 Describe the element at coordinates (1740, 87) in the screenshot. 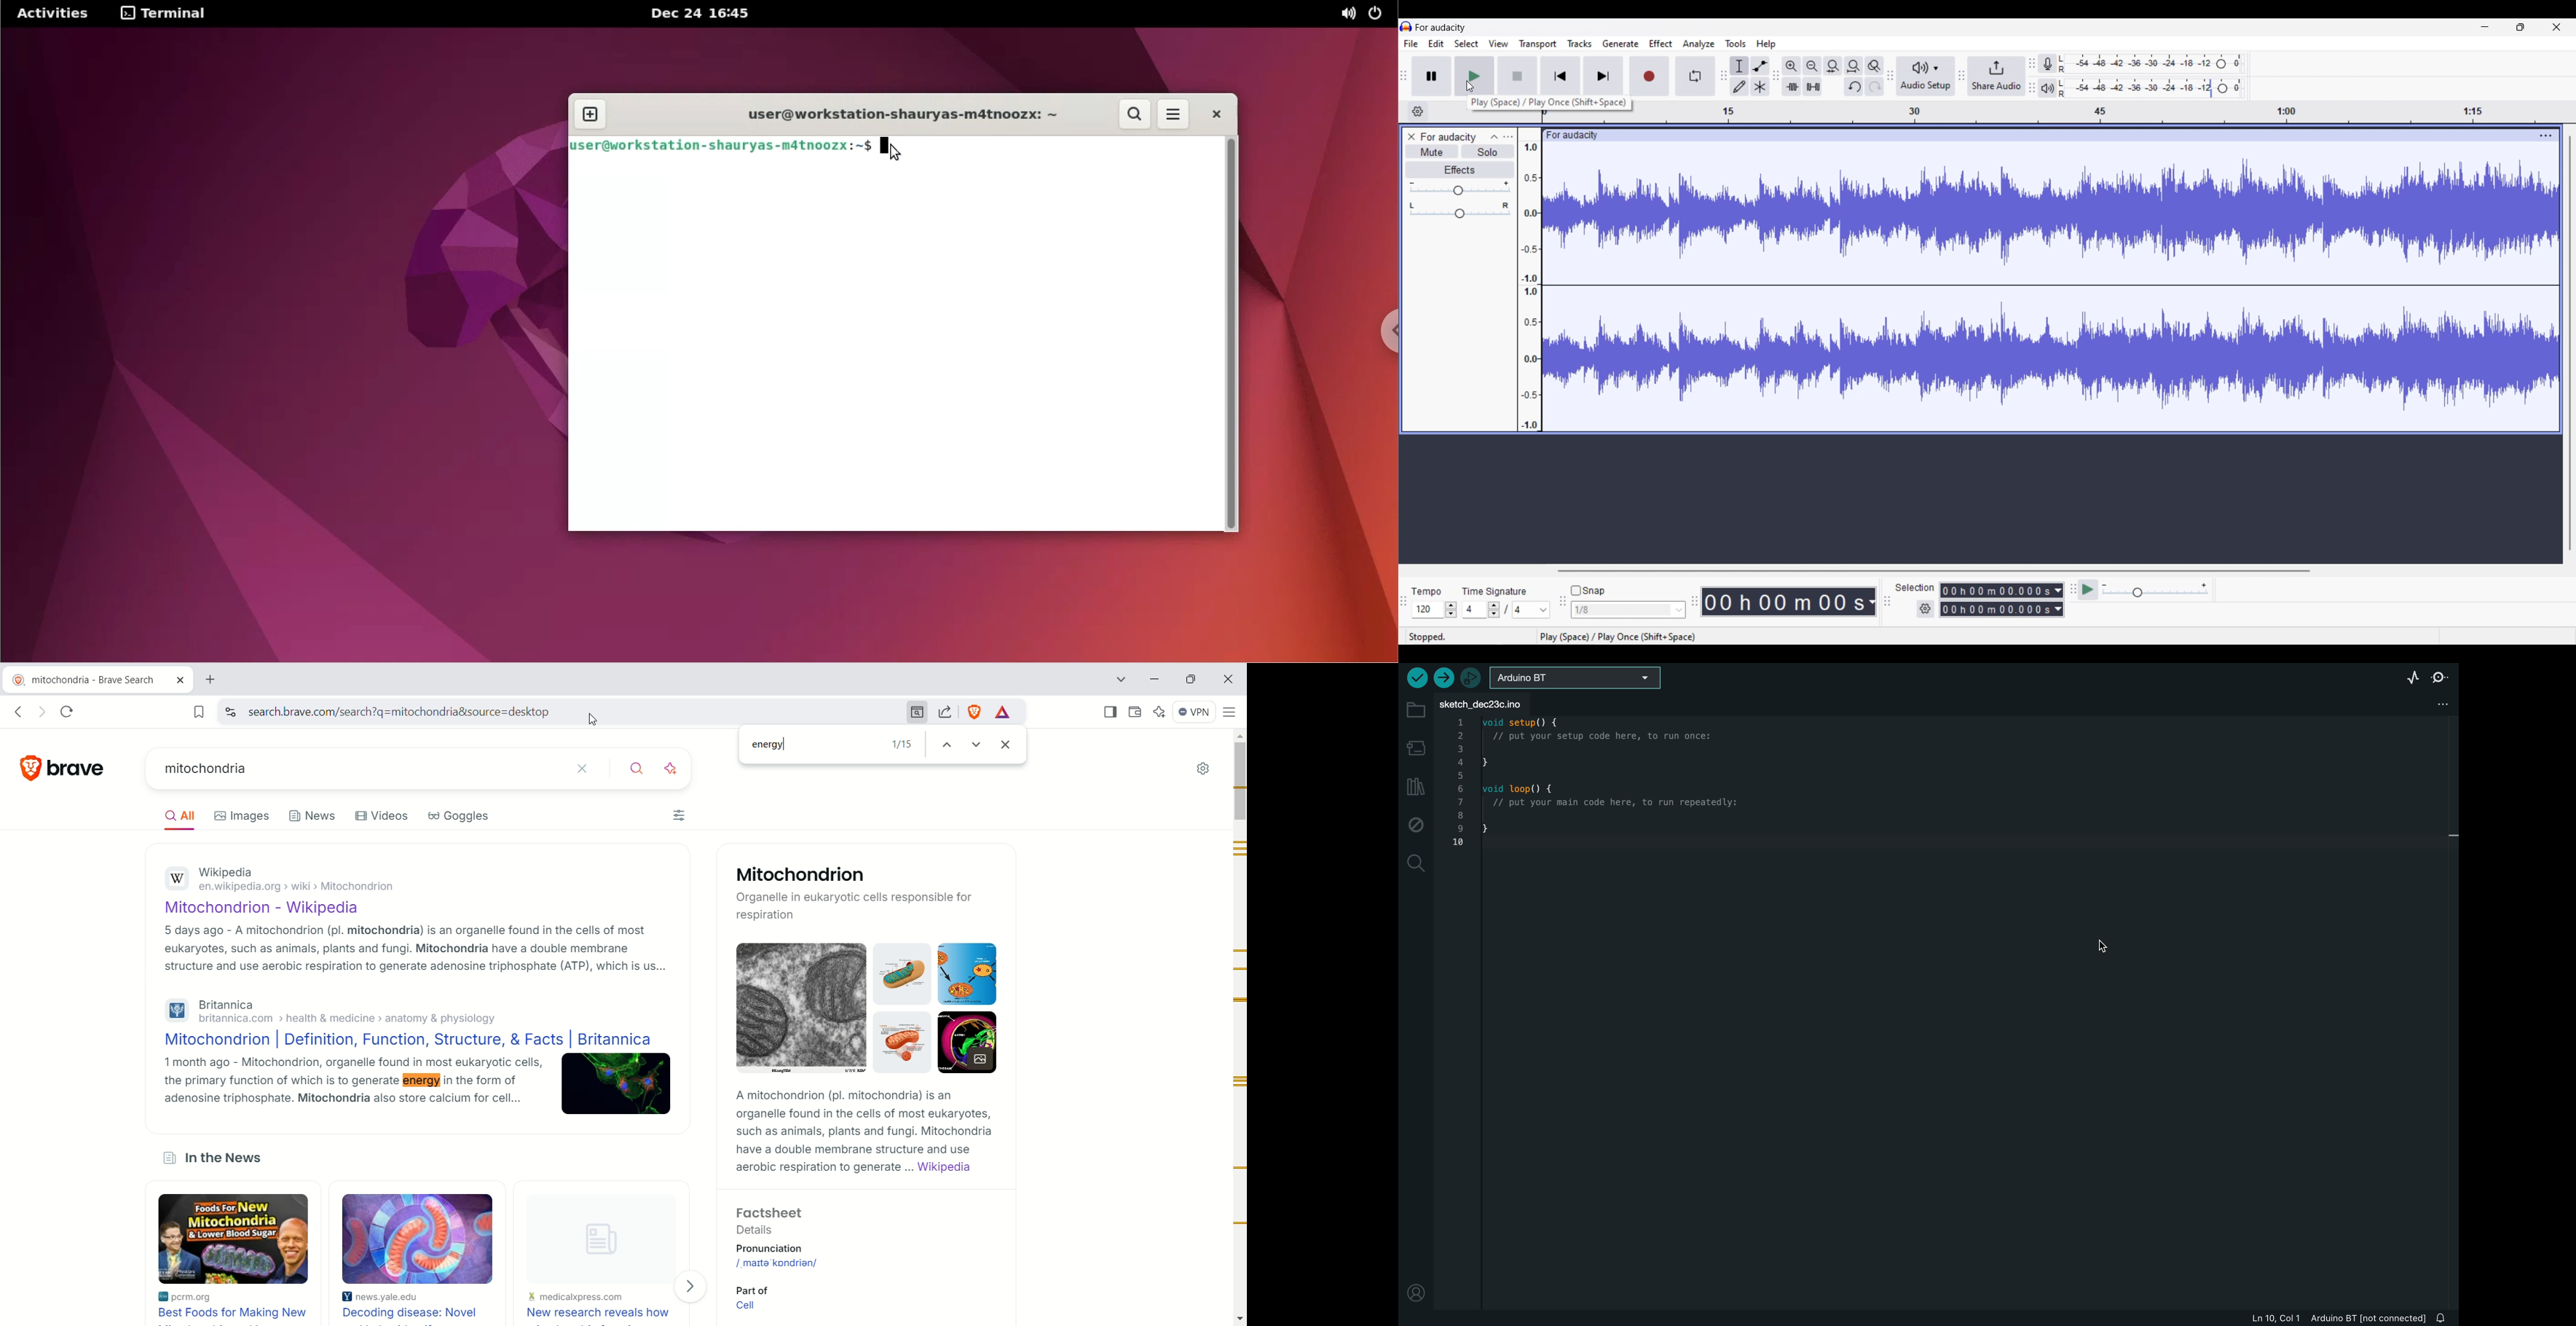

I see `Draw tool` at that location.